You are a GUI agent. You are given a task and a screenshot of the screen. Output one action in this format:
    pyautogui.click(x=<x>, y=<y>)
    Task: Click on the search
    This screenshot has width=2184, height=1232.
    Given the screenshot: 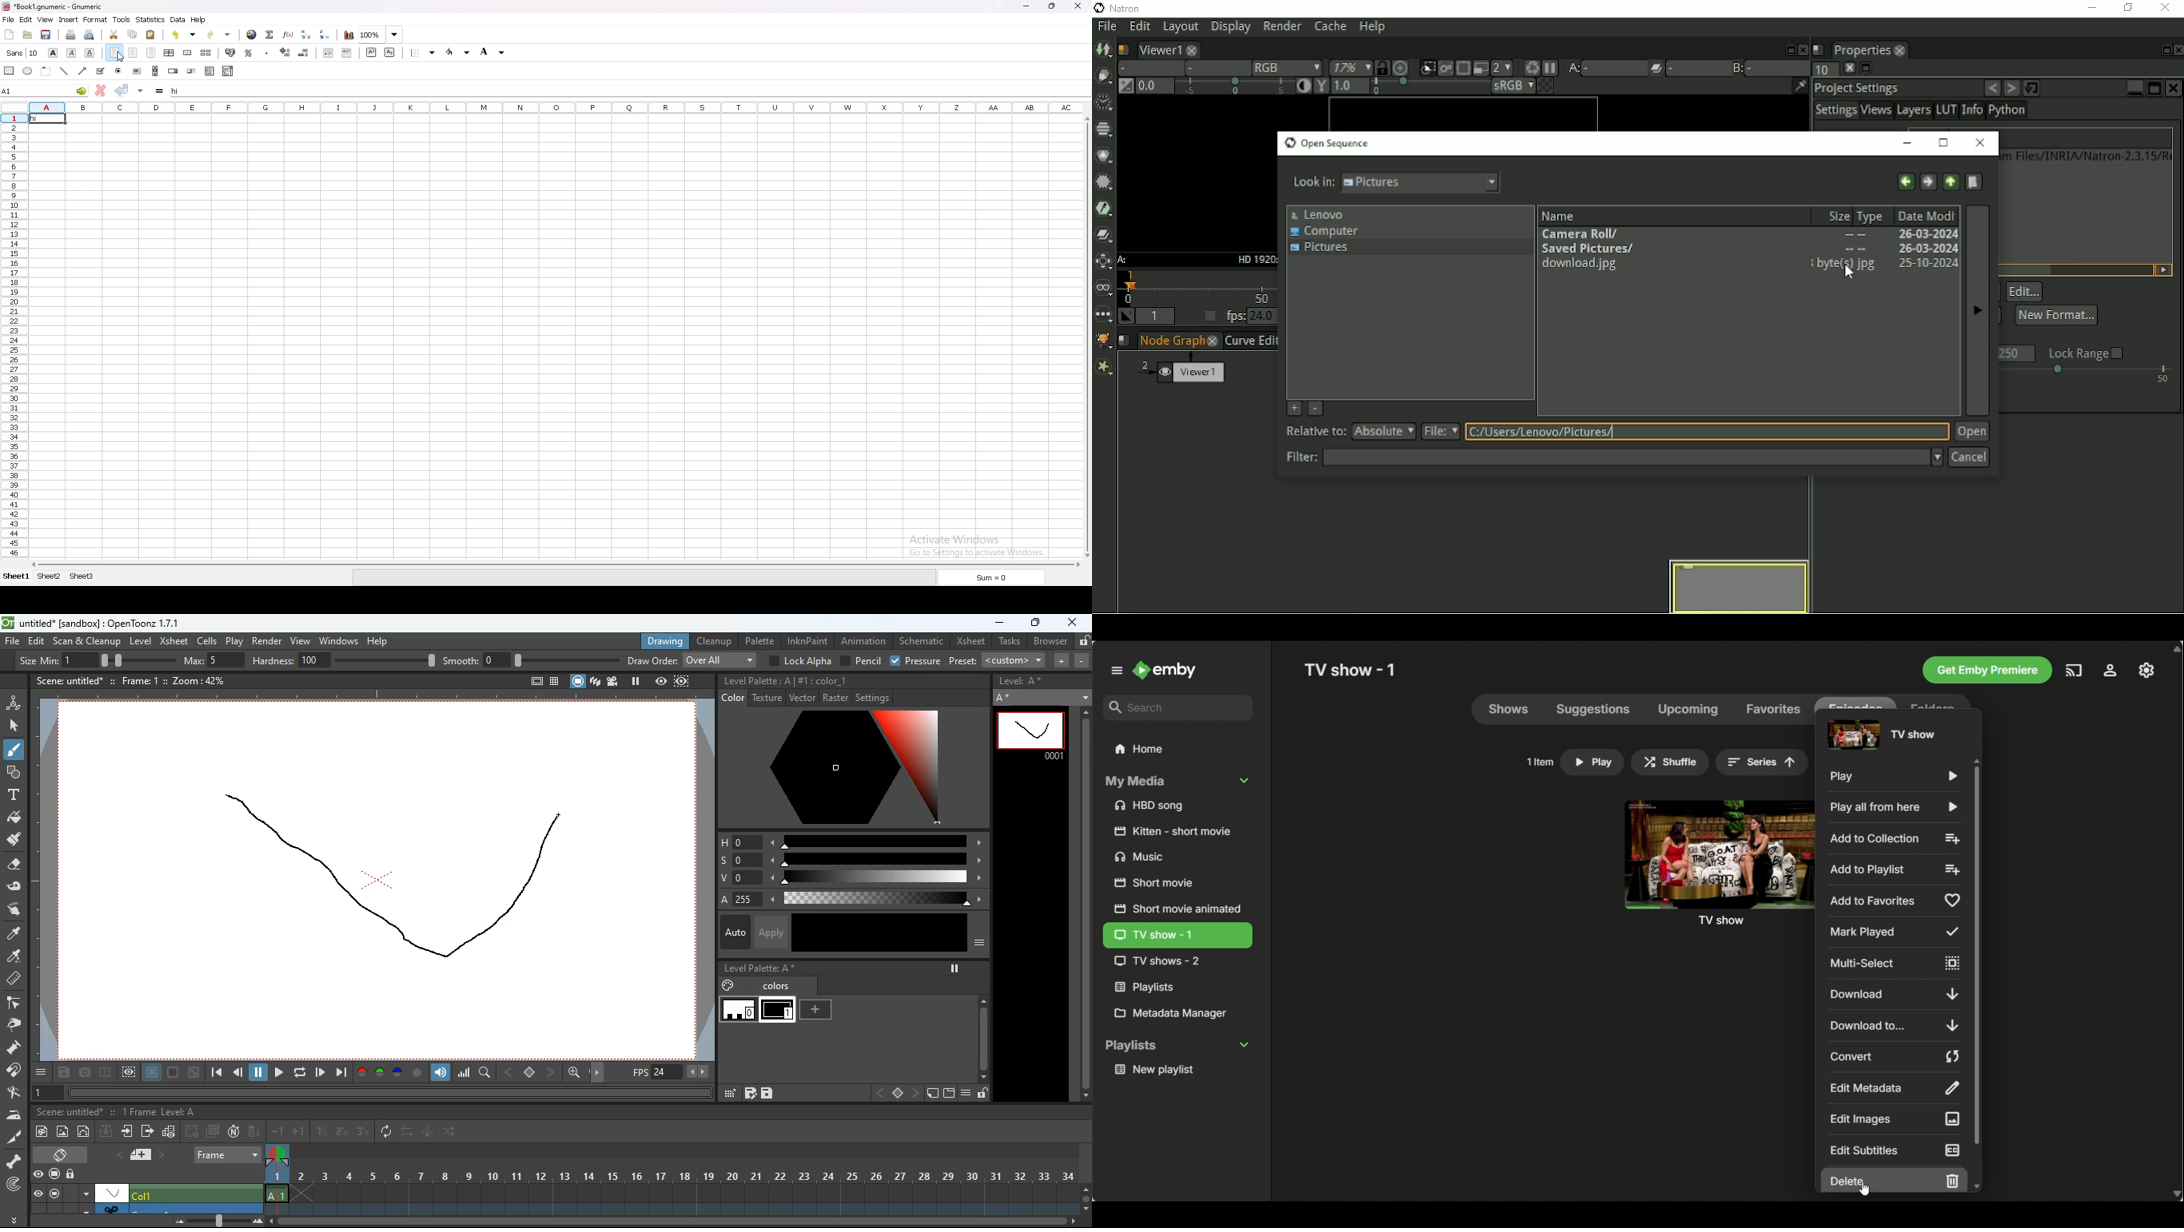 What is the action you would take?
    pyautogui.click(x=486, y=1075)
    